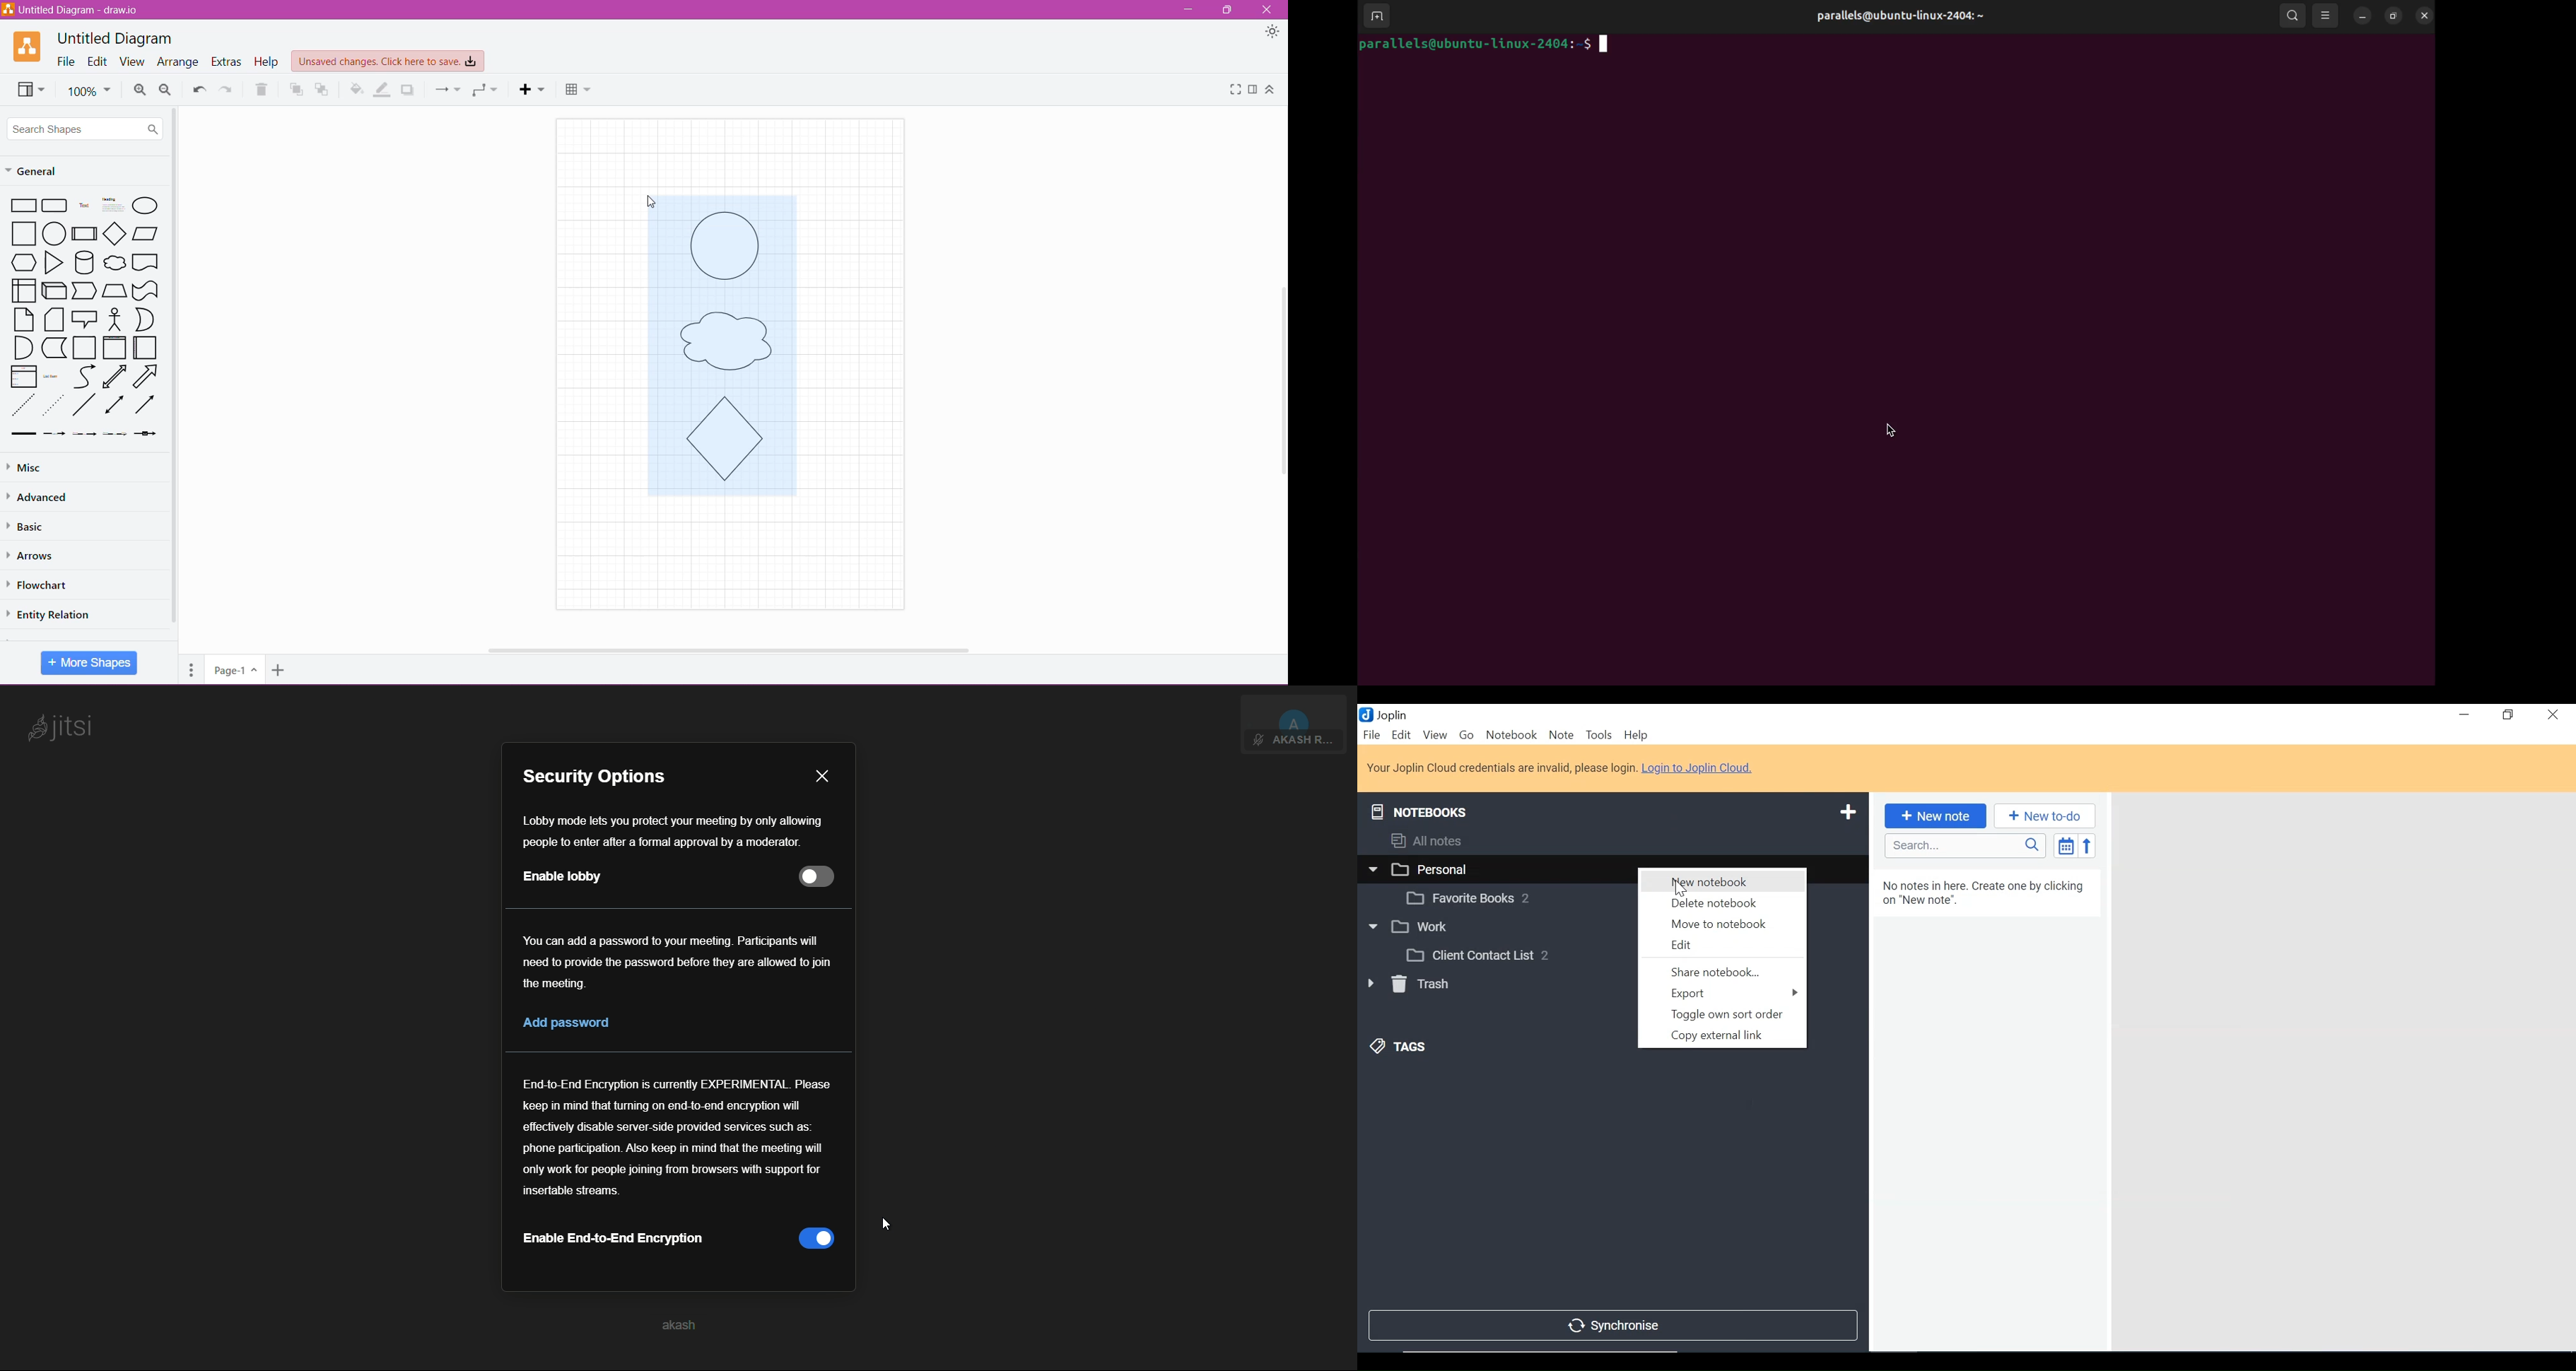  I want to click on Note View, so click(2341, 1070).